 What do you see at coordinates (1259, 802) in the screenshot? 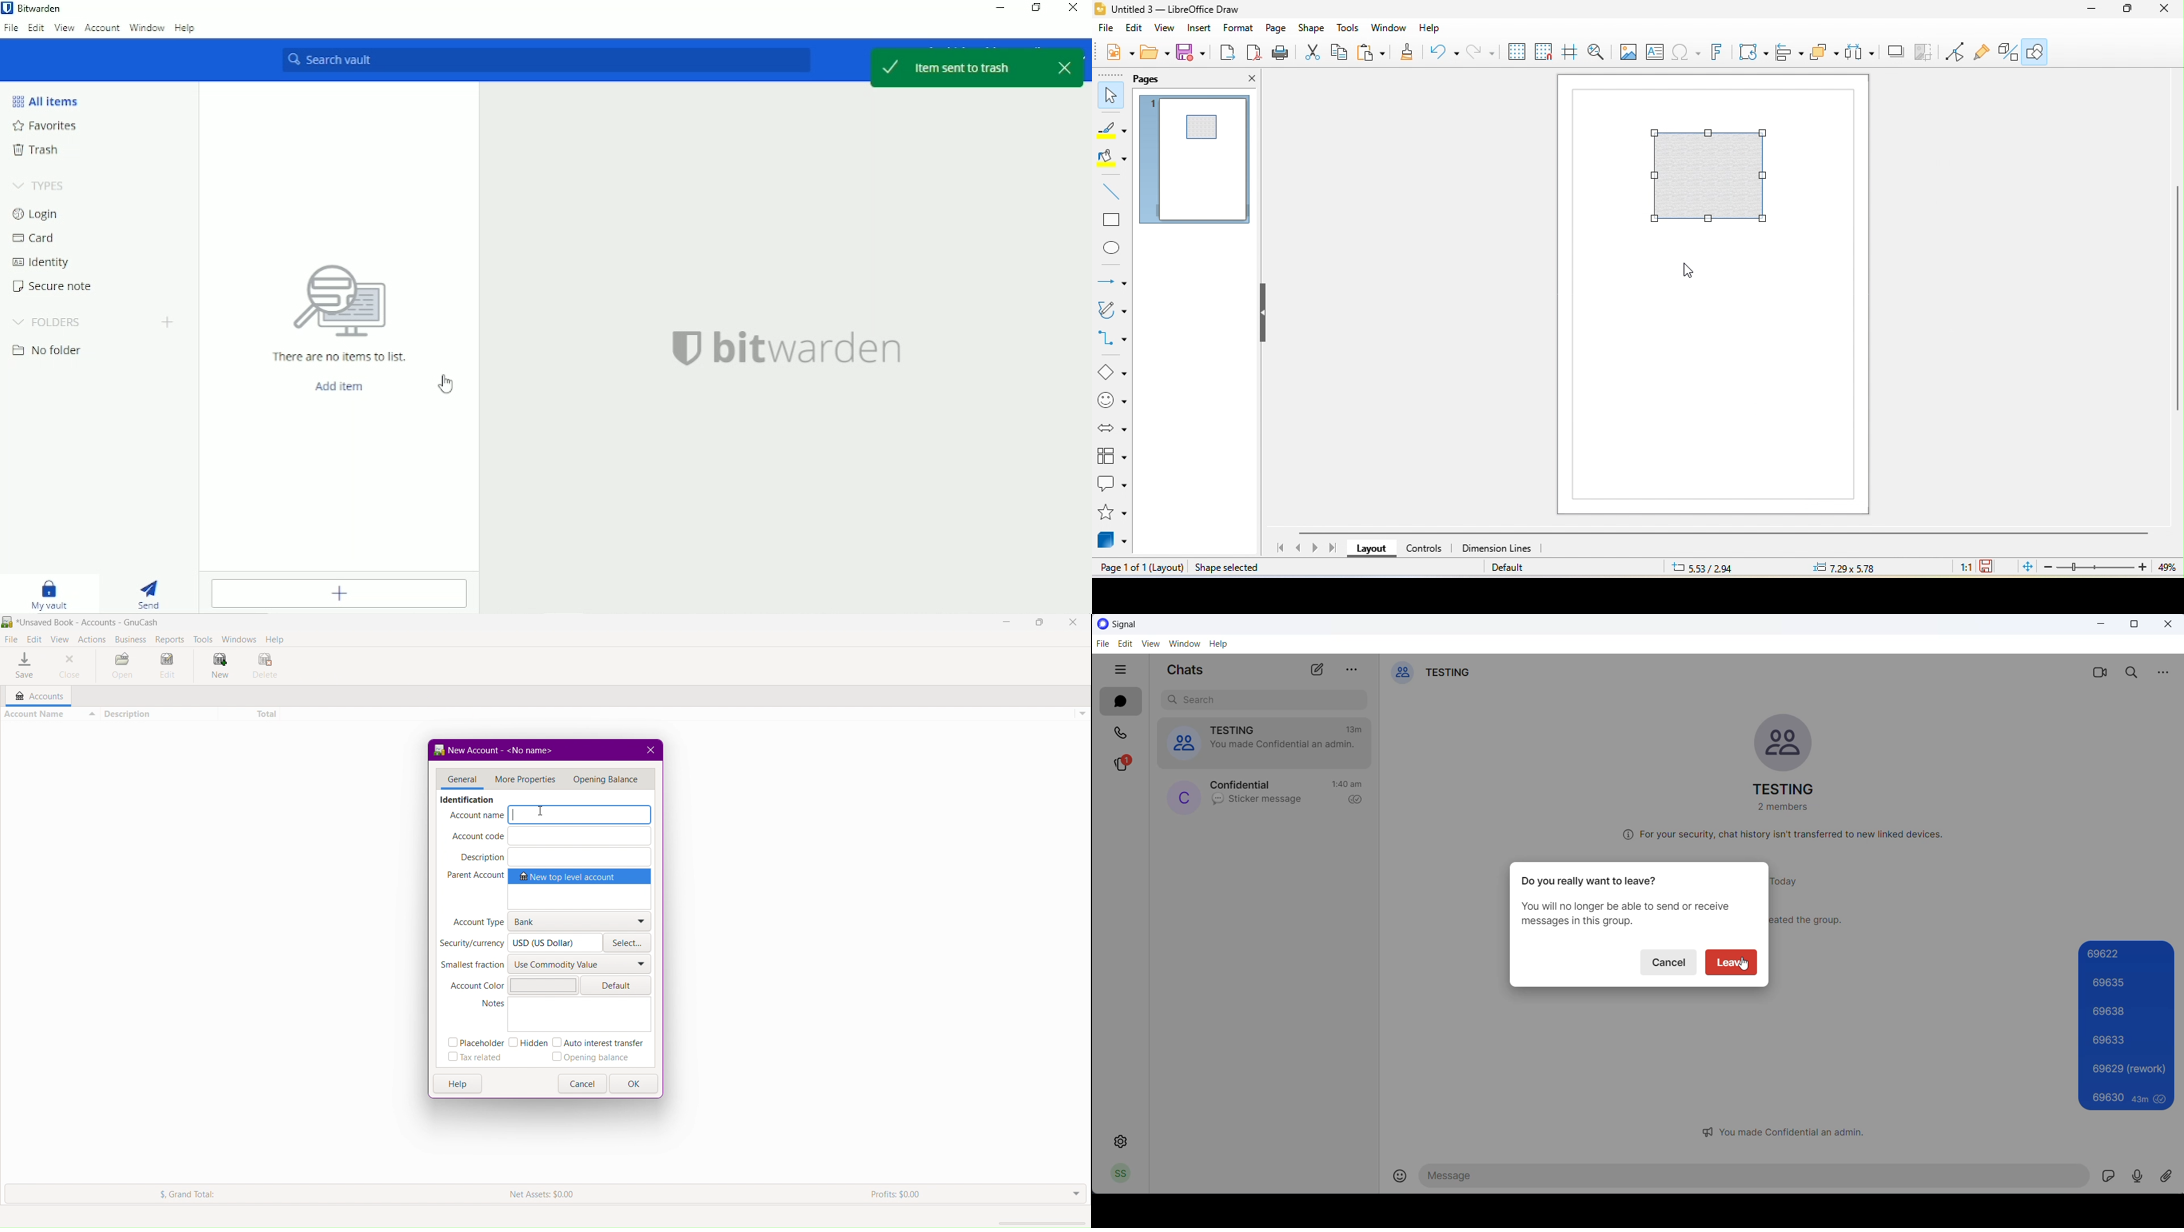
I see `last message` at bounding box center [1259, 802].